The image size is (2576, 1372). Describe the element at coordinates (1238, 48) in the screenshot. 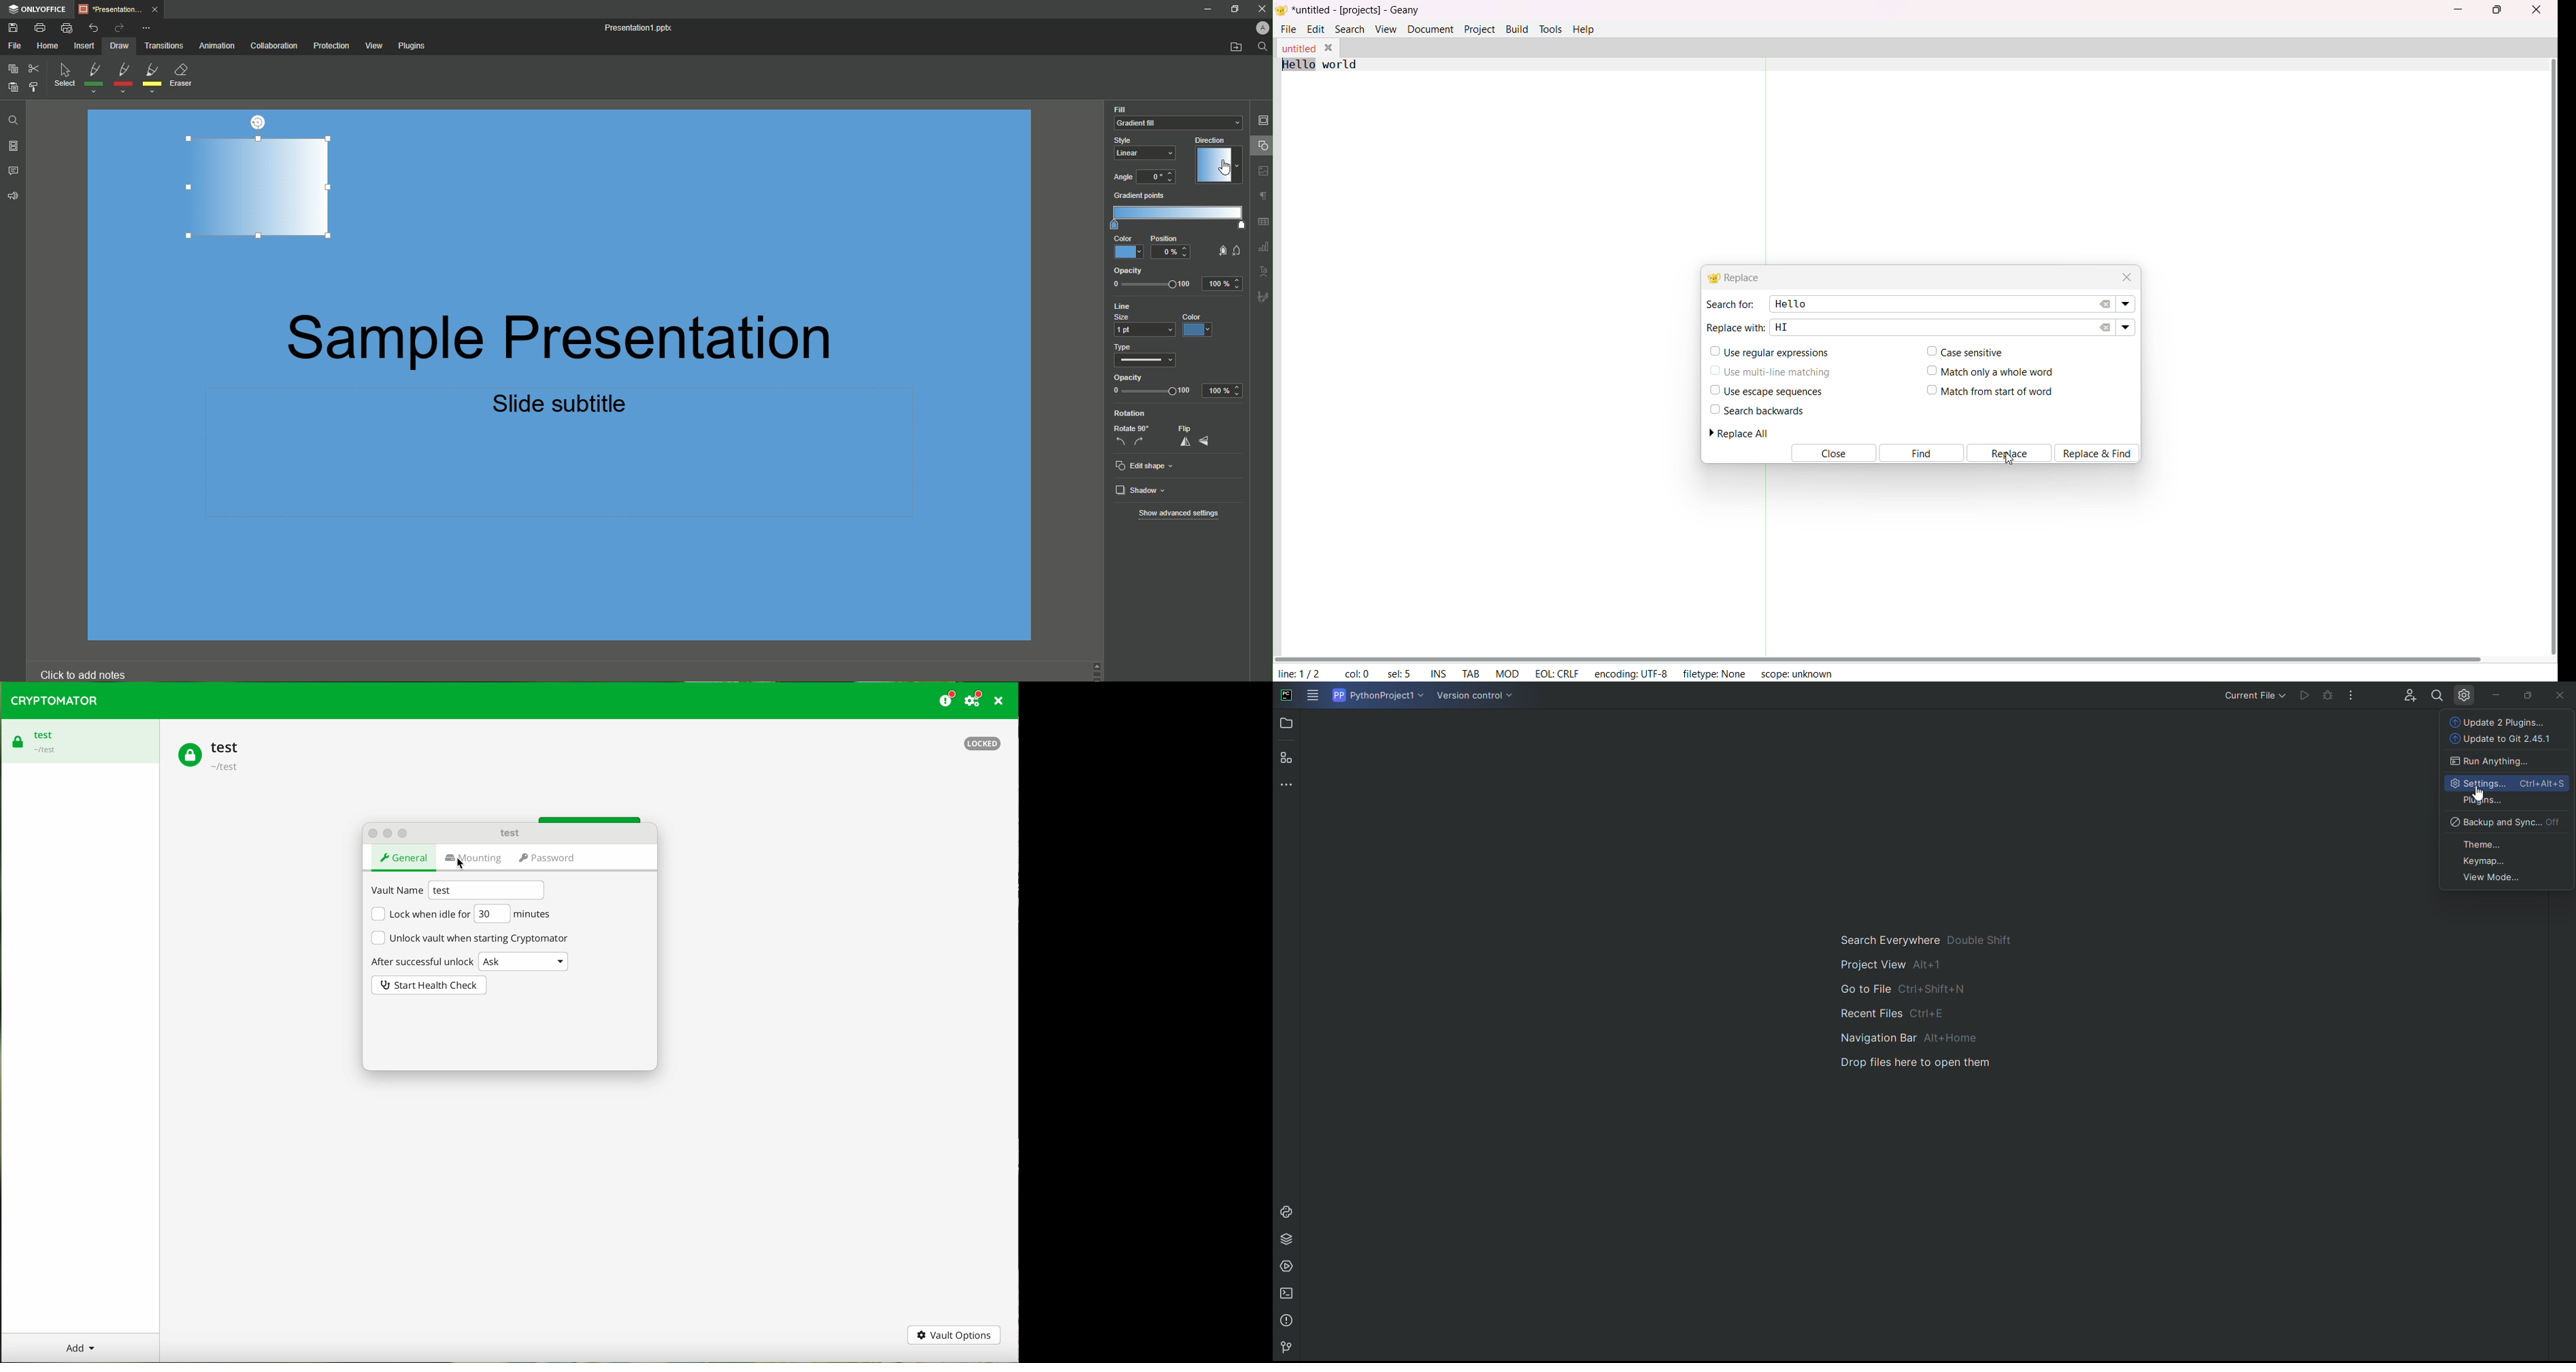

I see `Open From Fil` at that location.